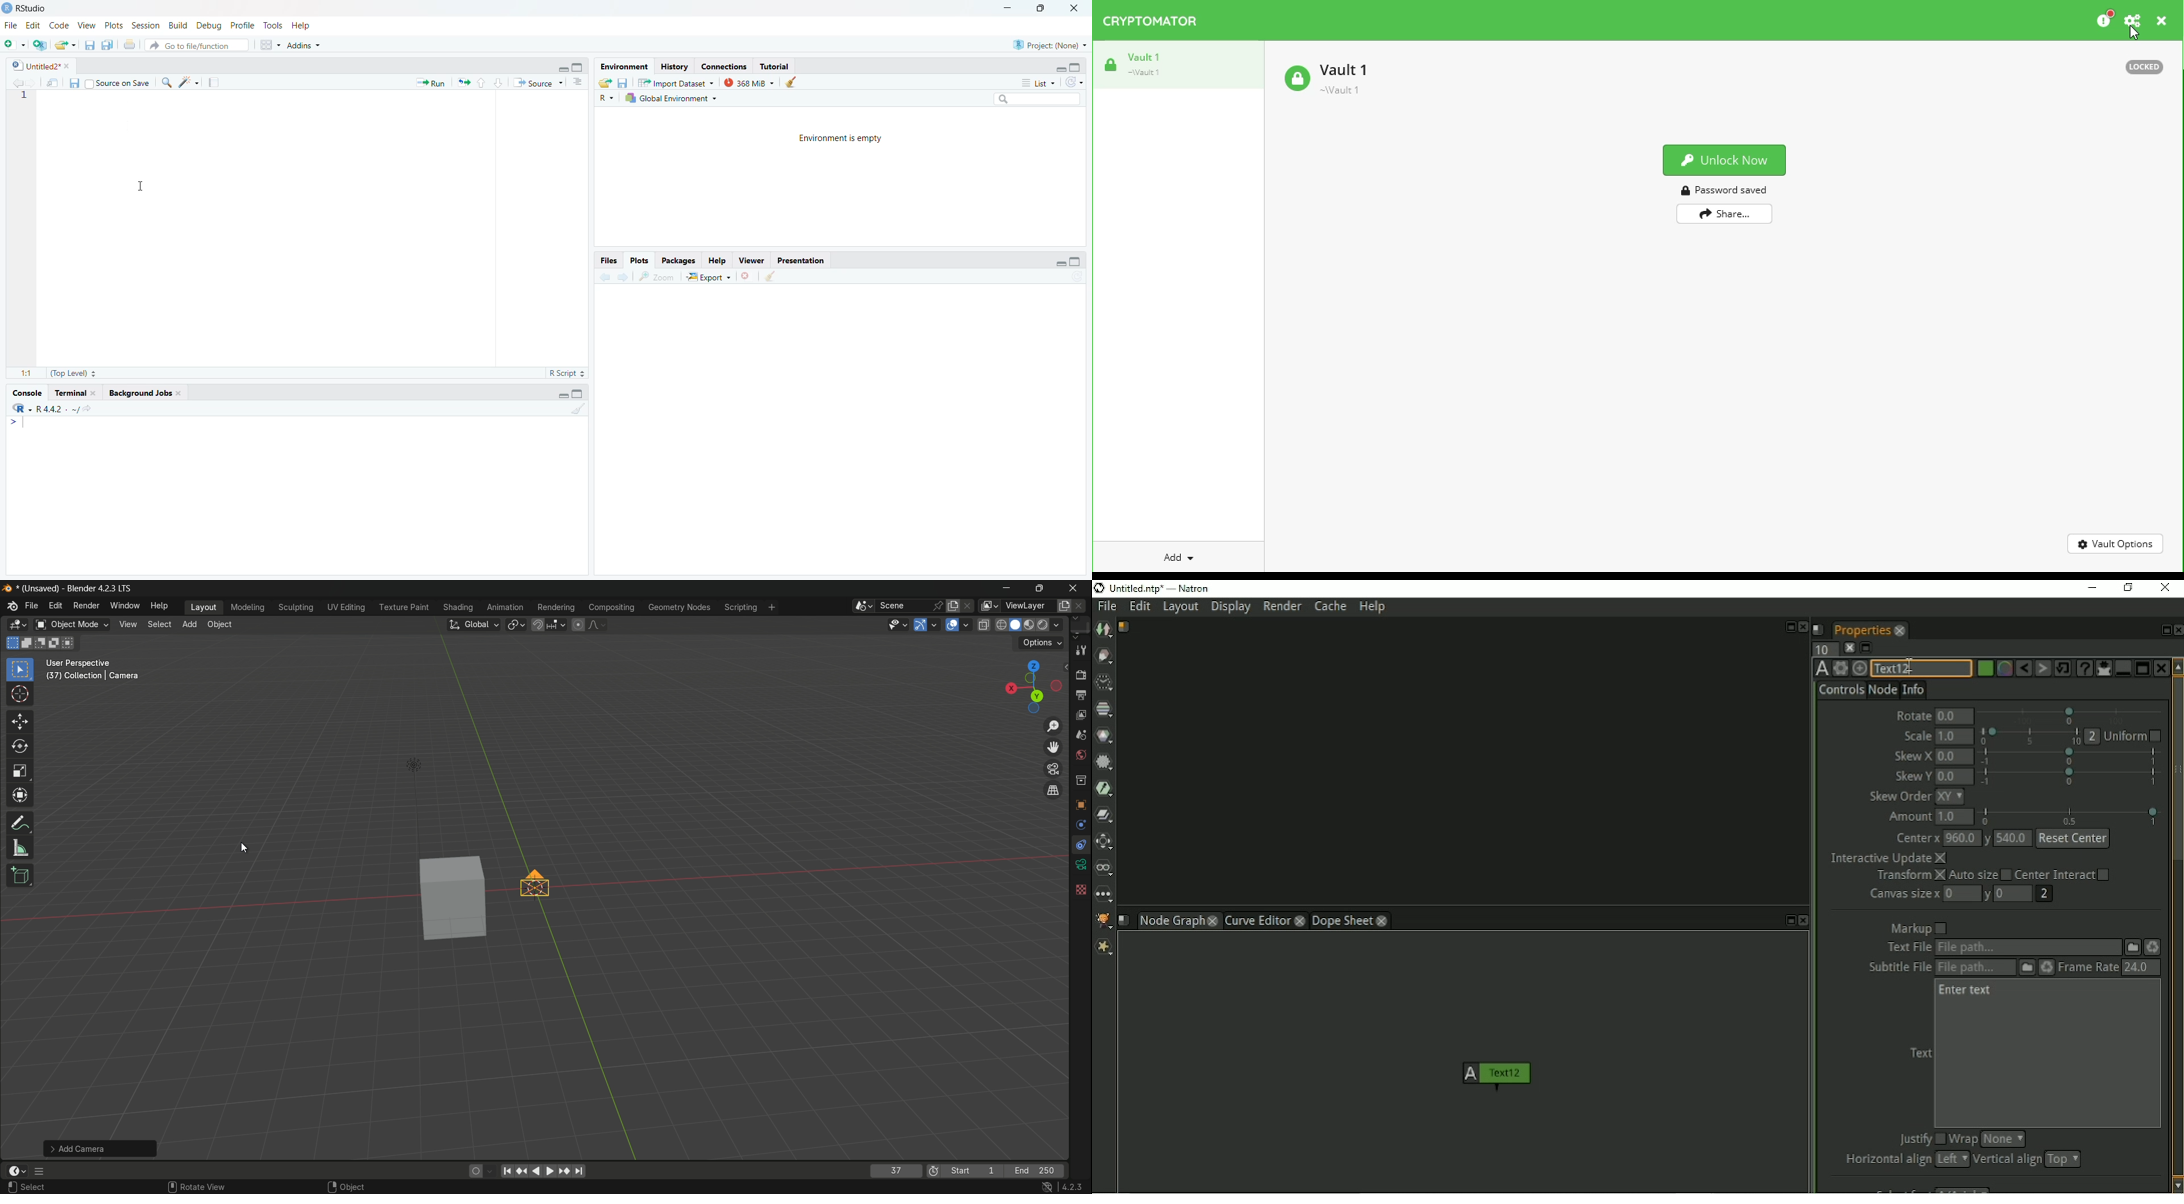 This screenshot has height=1204, width=2184. I want to click on clear, so click(578, 412).